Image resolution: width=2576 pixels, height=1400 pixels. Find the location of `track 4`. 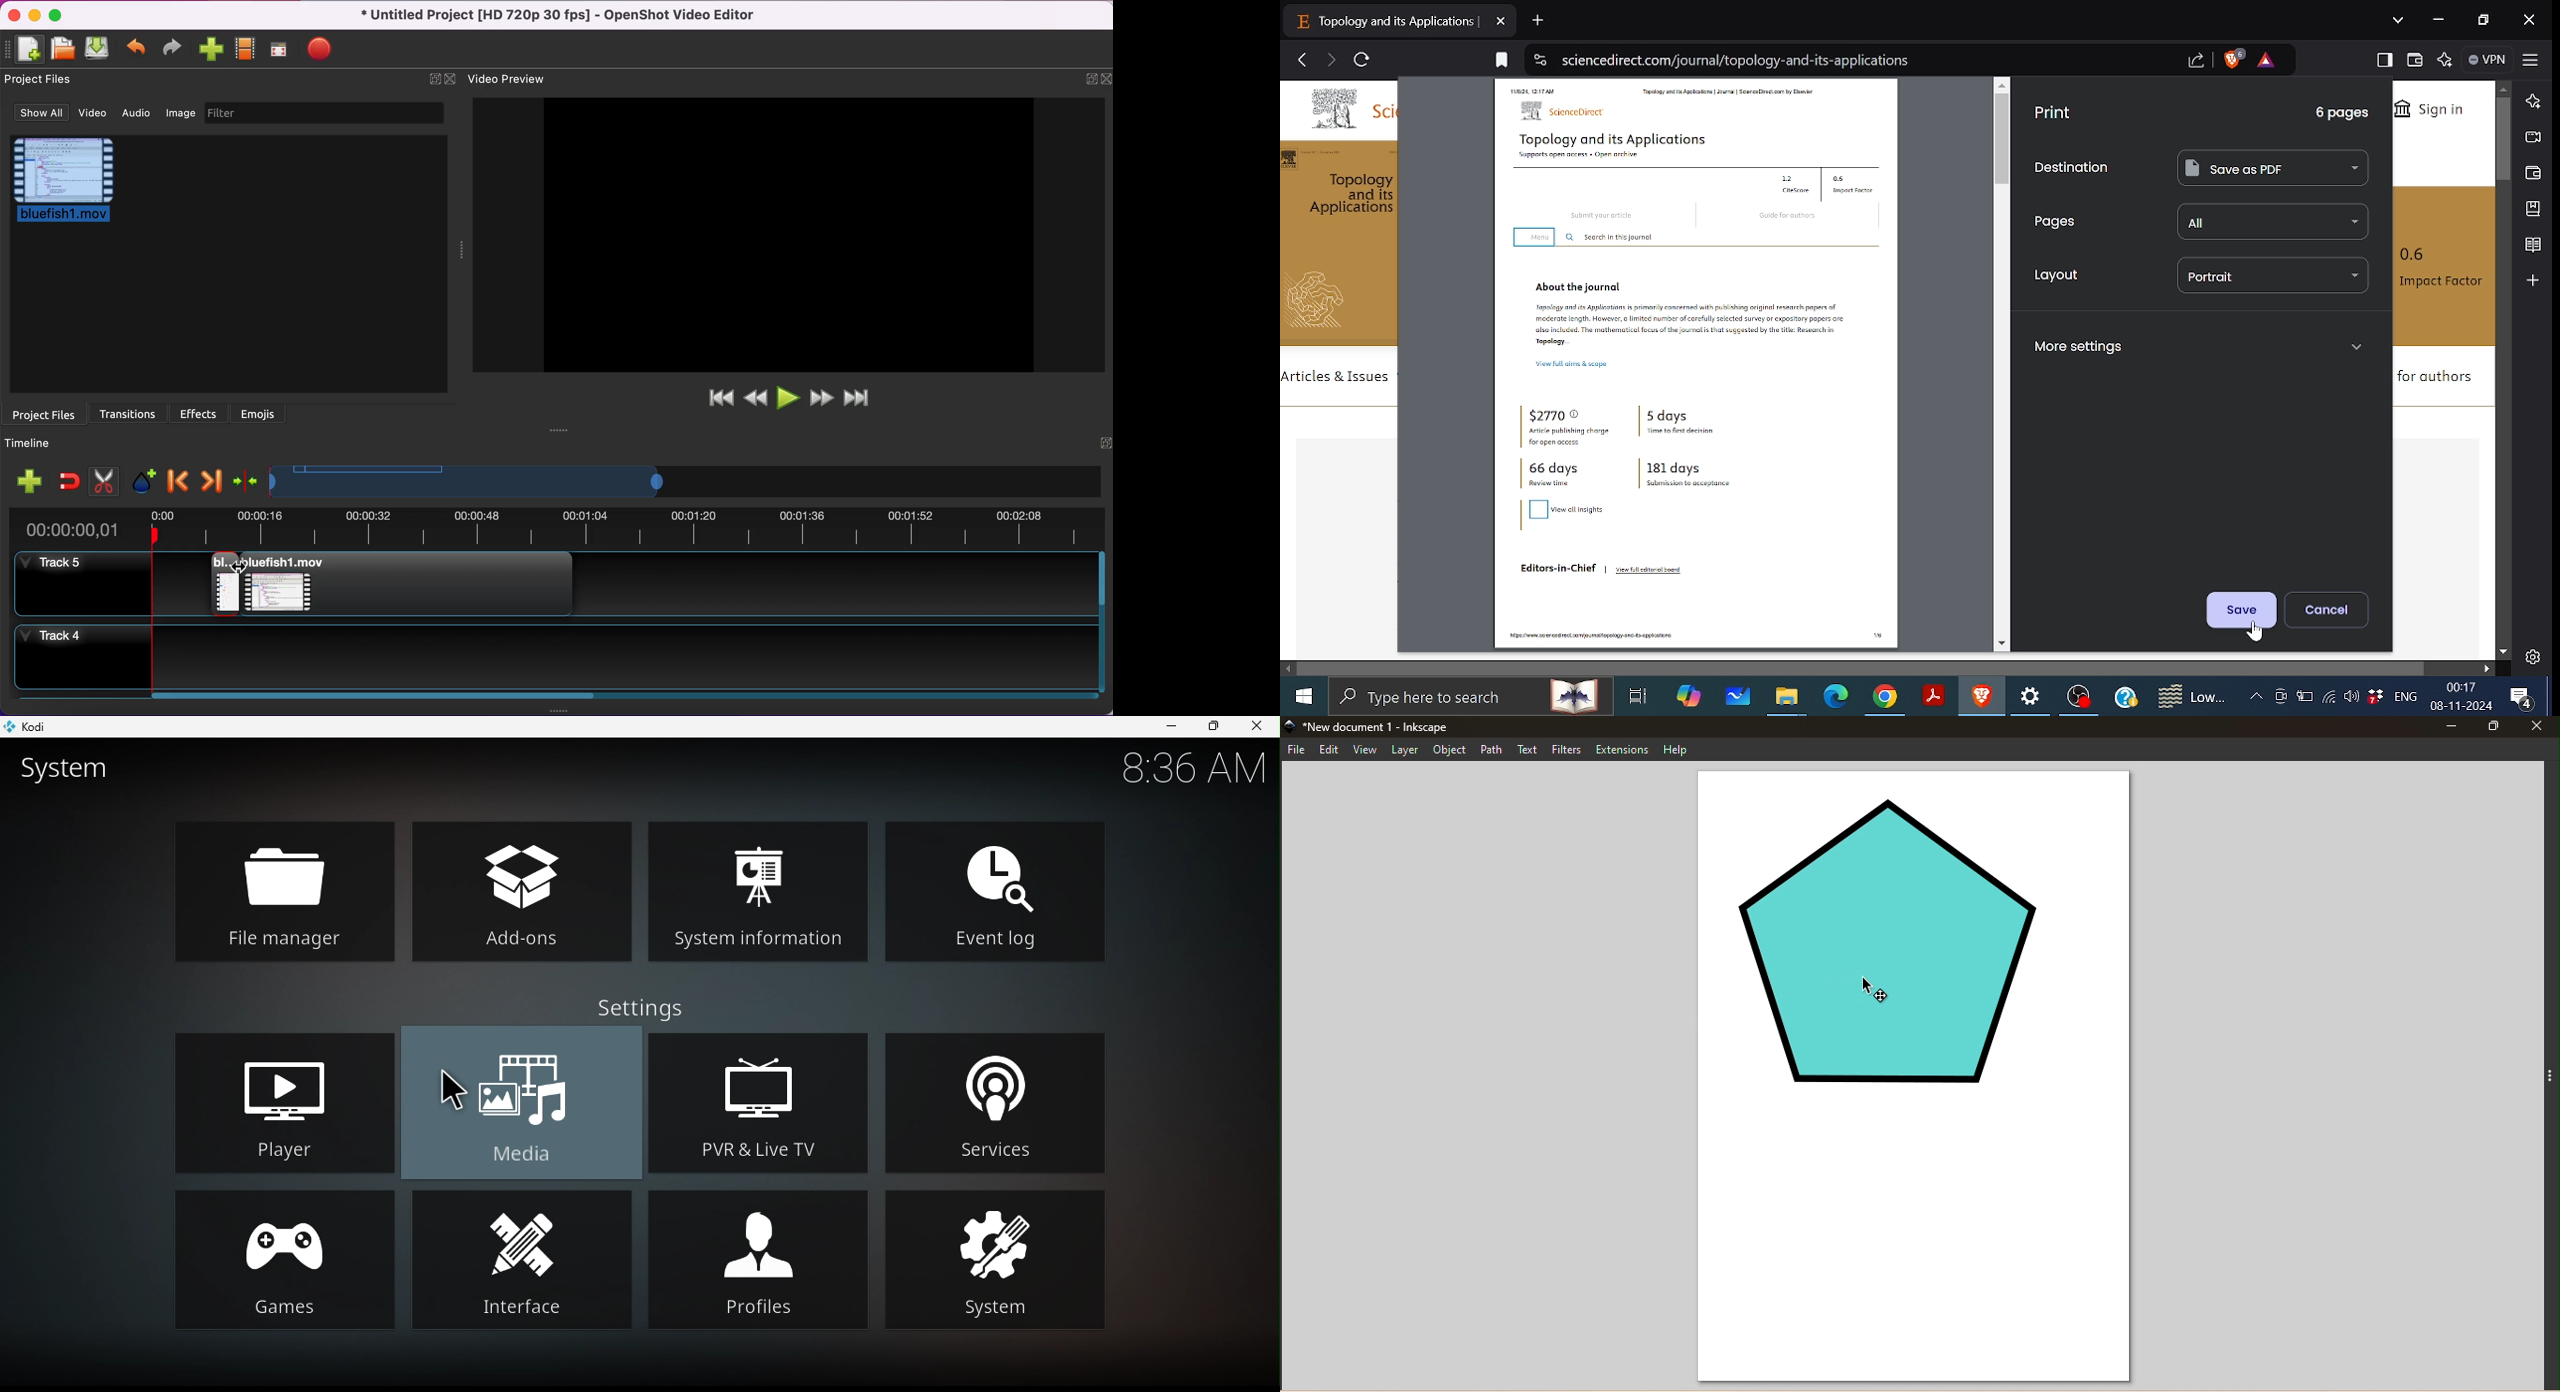

track 4 is located at coordinates (557, 663).